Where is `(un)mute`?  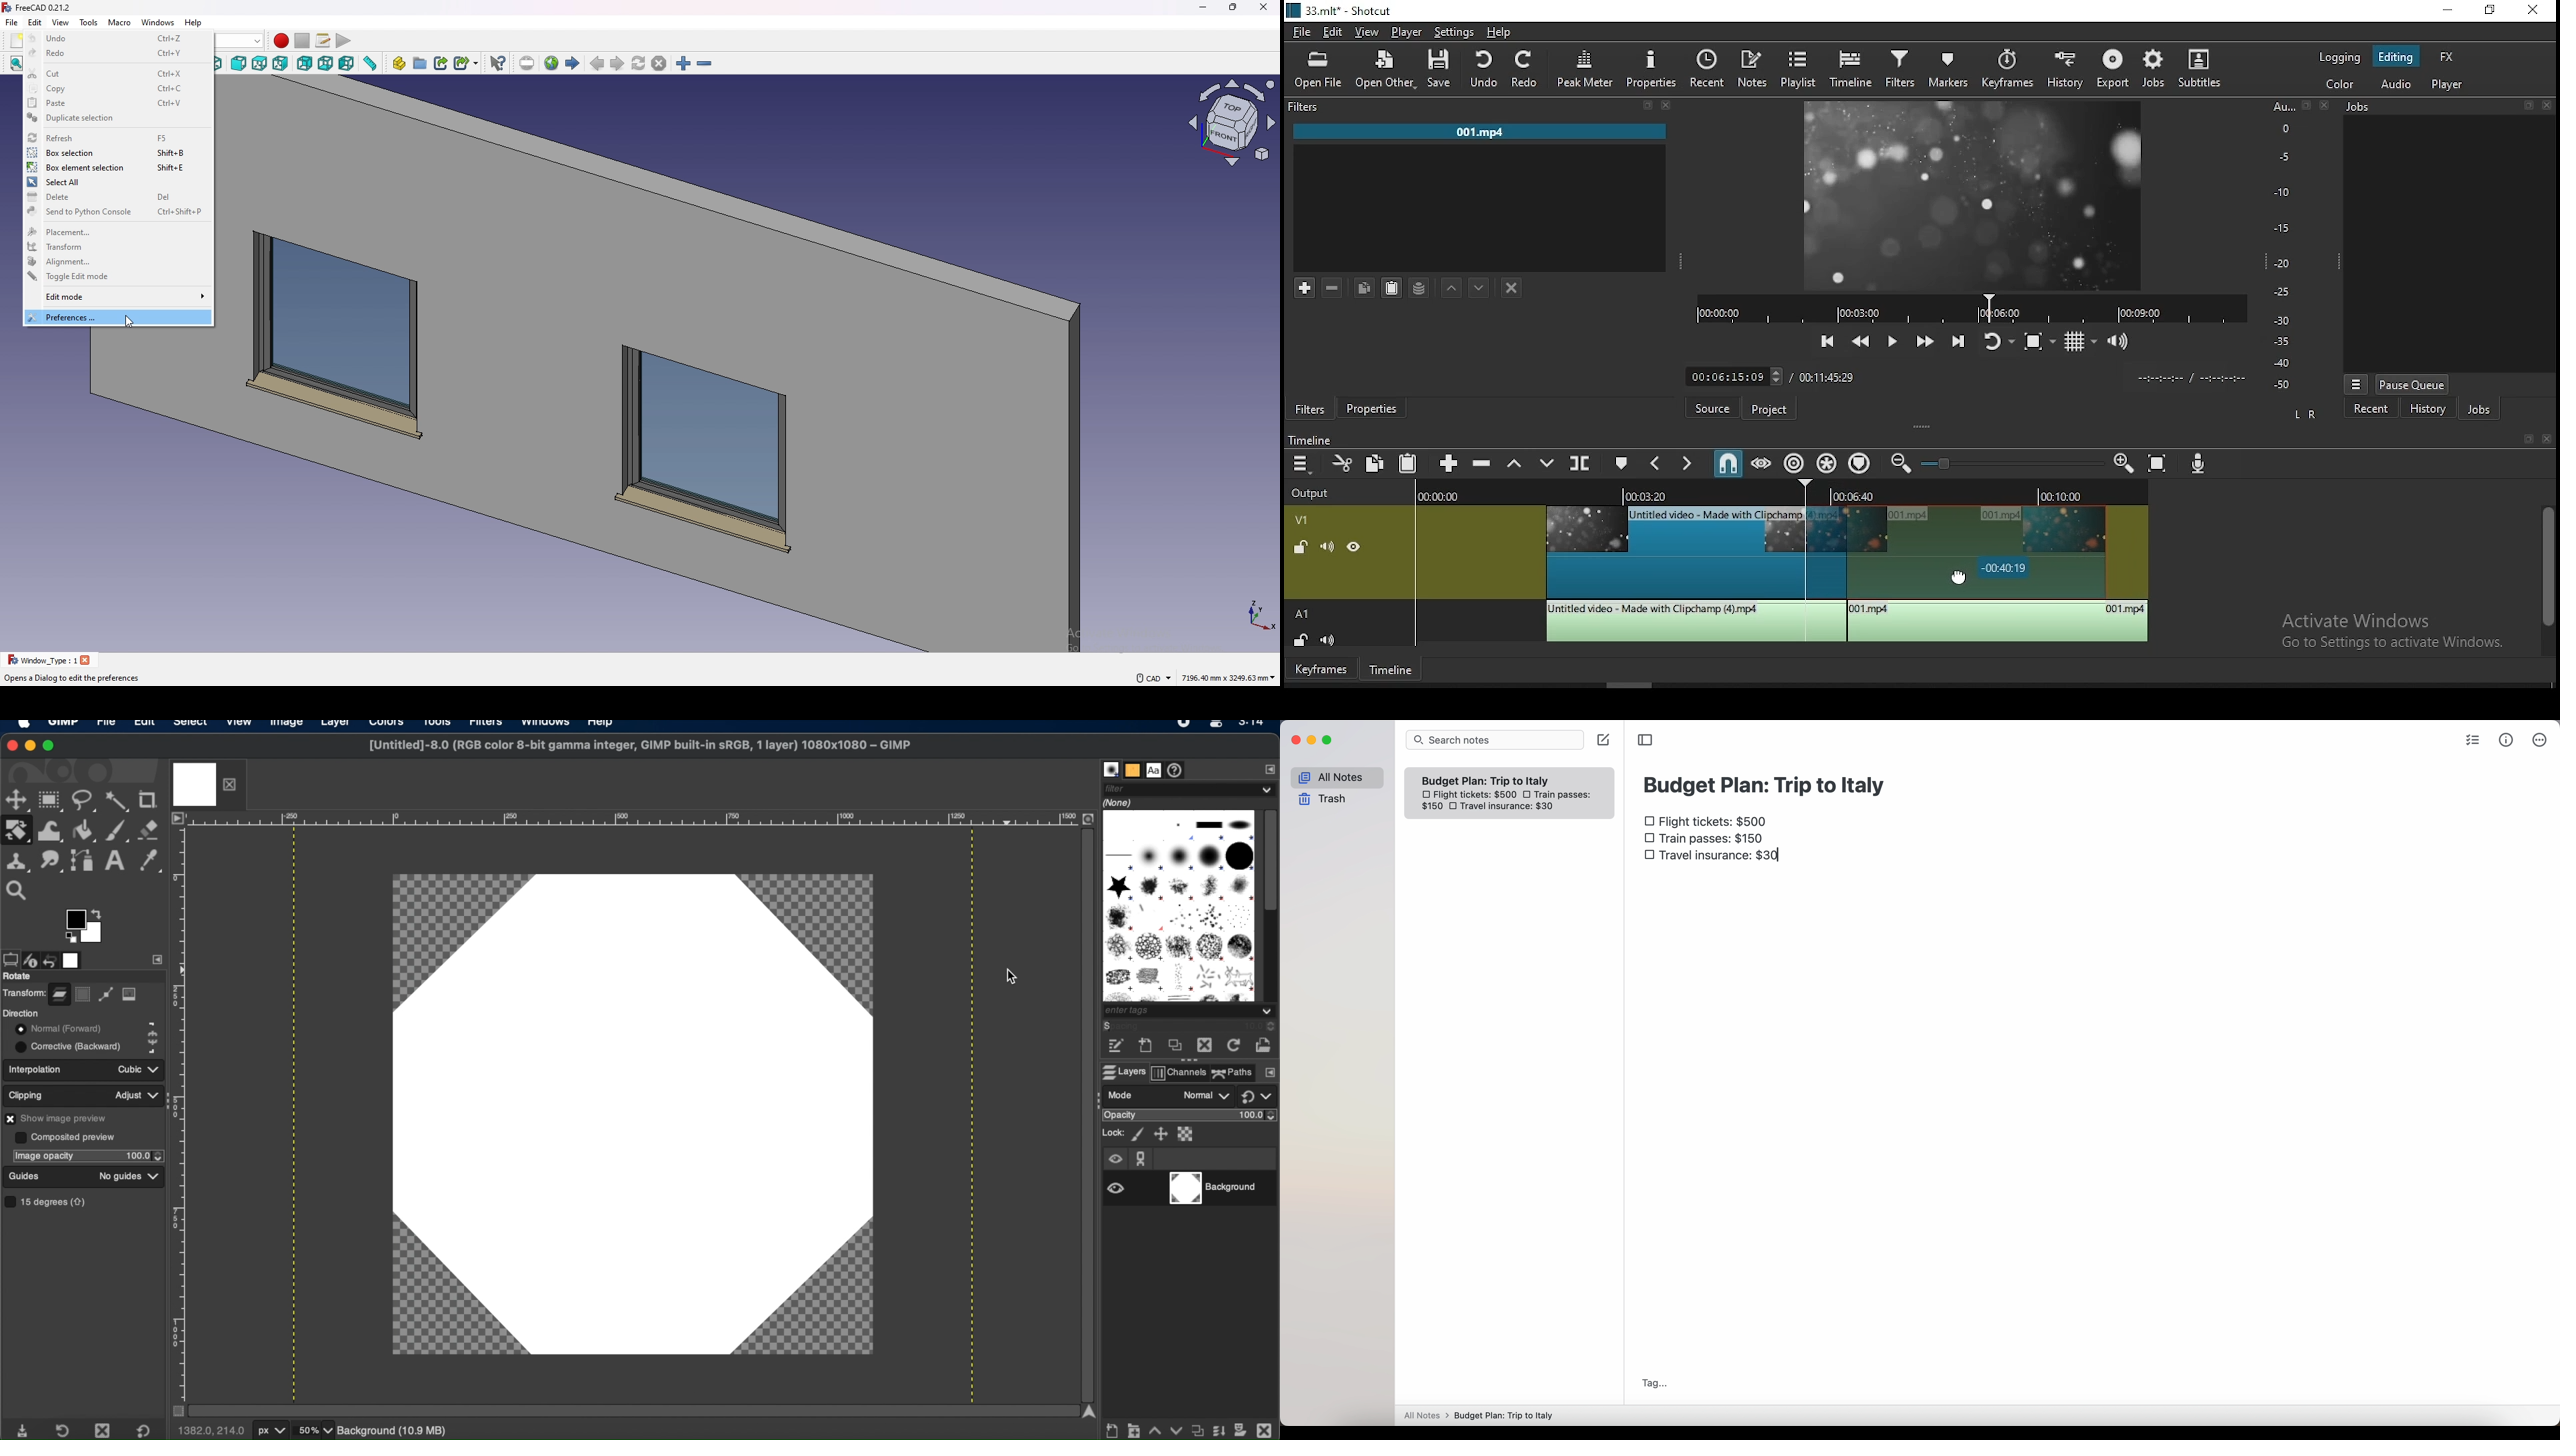
(un)mute is located at coordinates (1332, 640).